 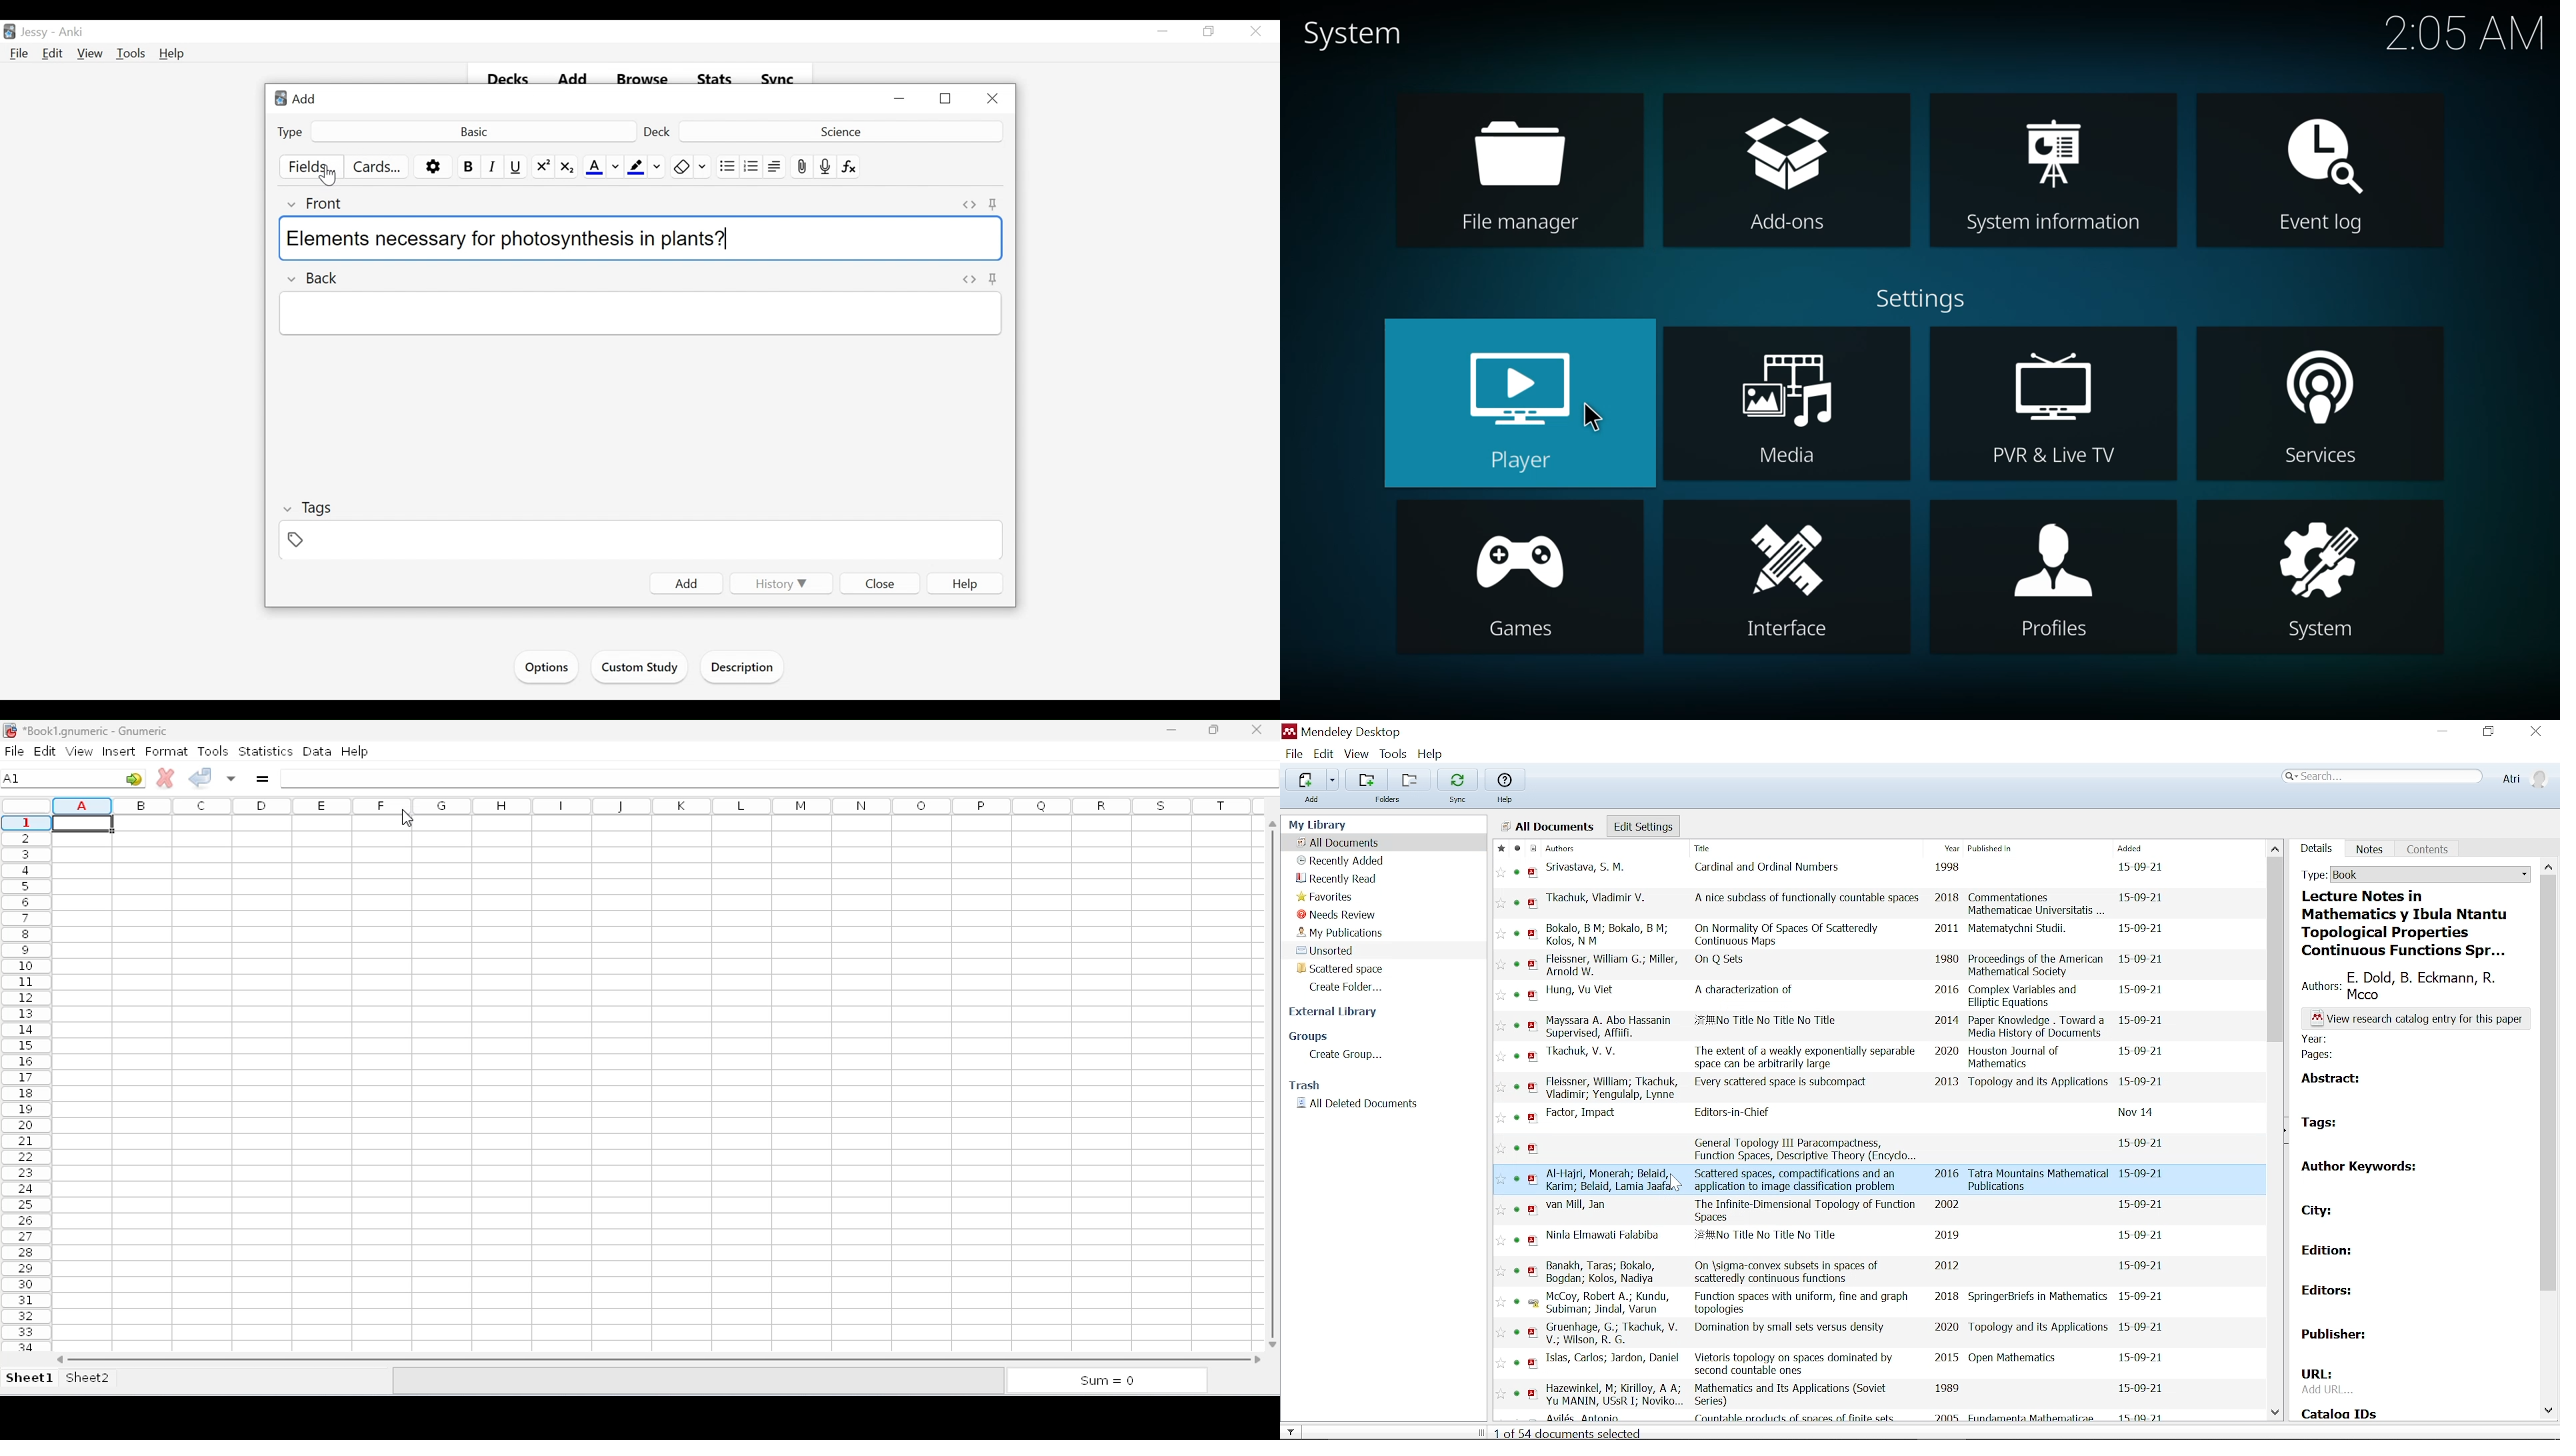 I want to click on title, so click(x=1788, y=1272).